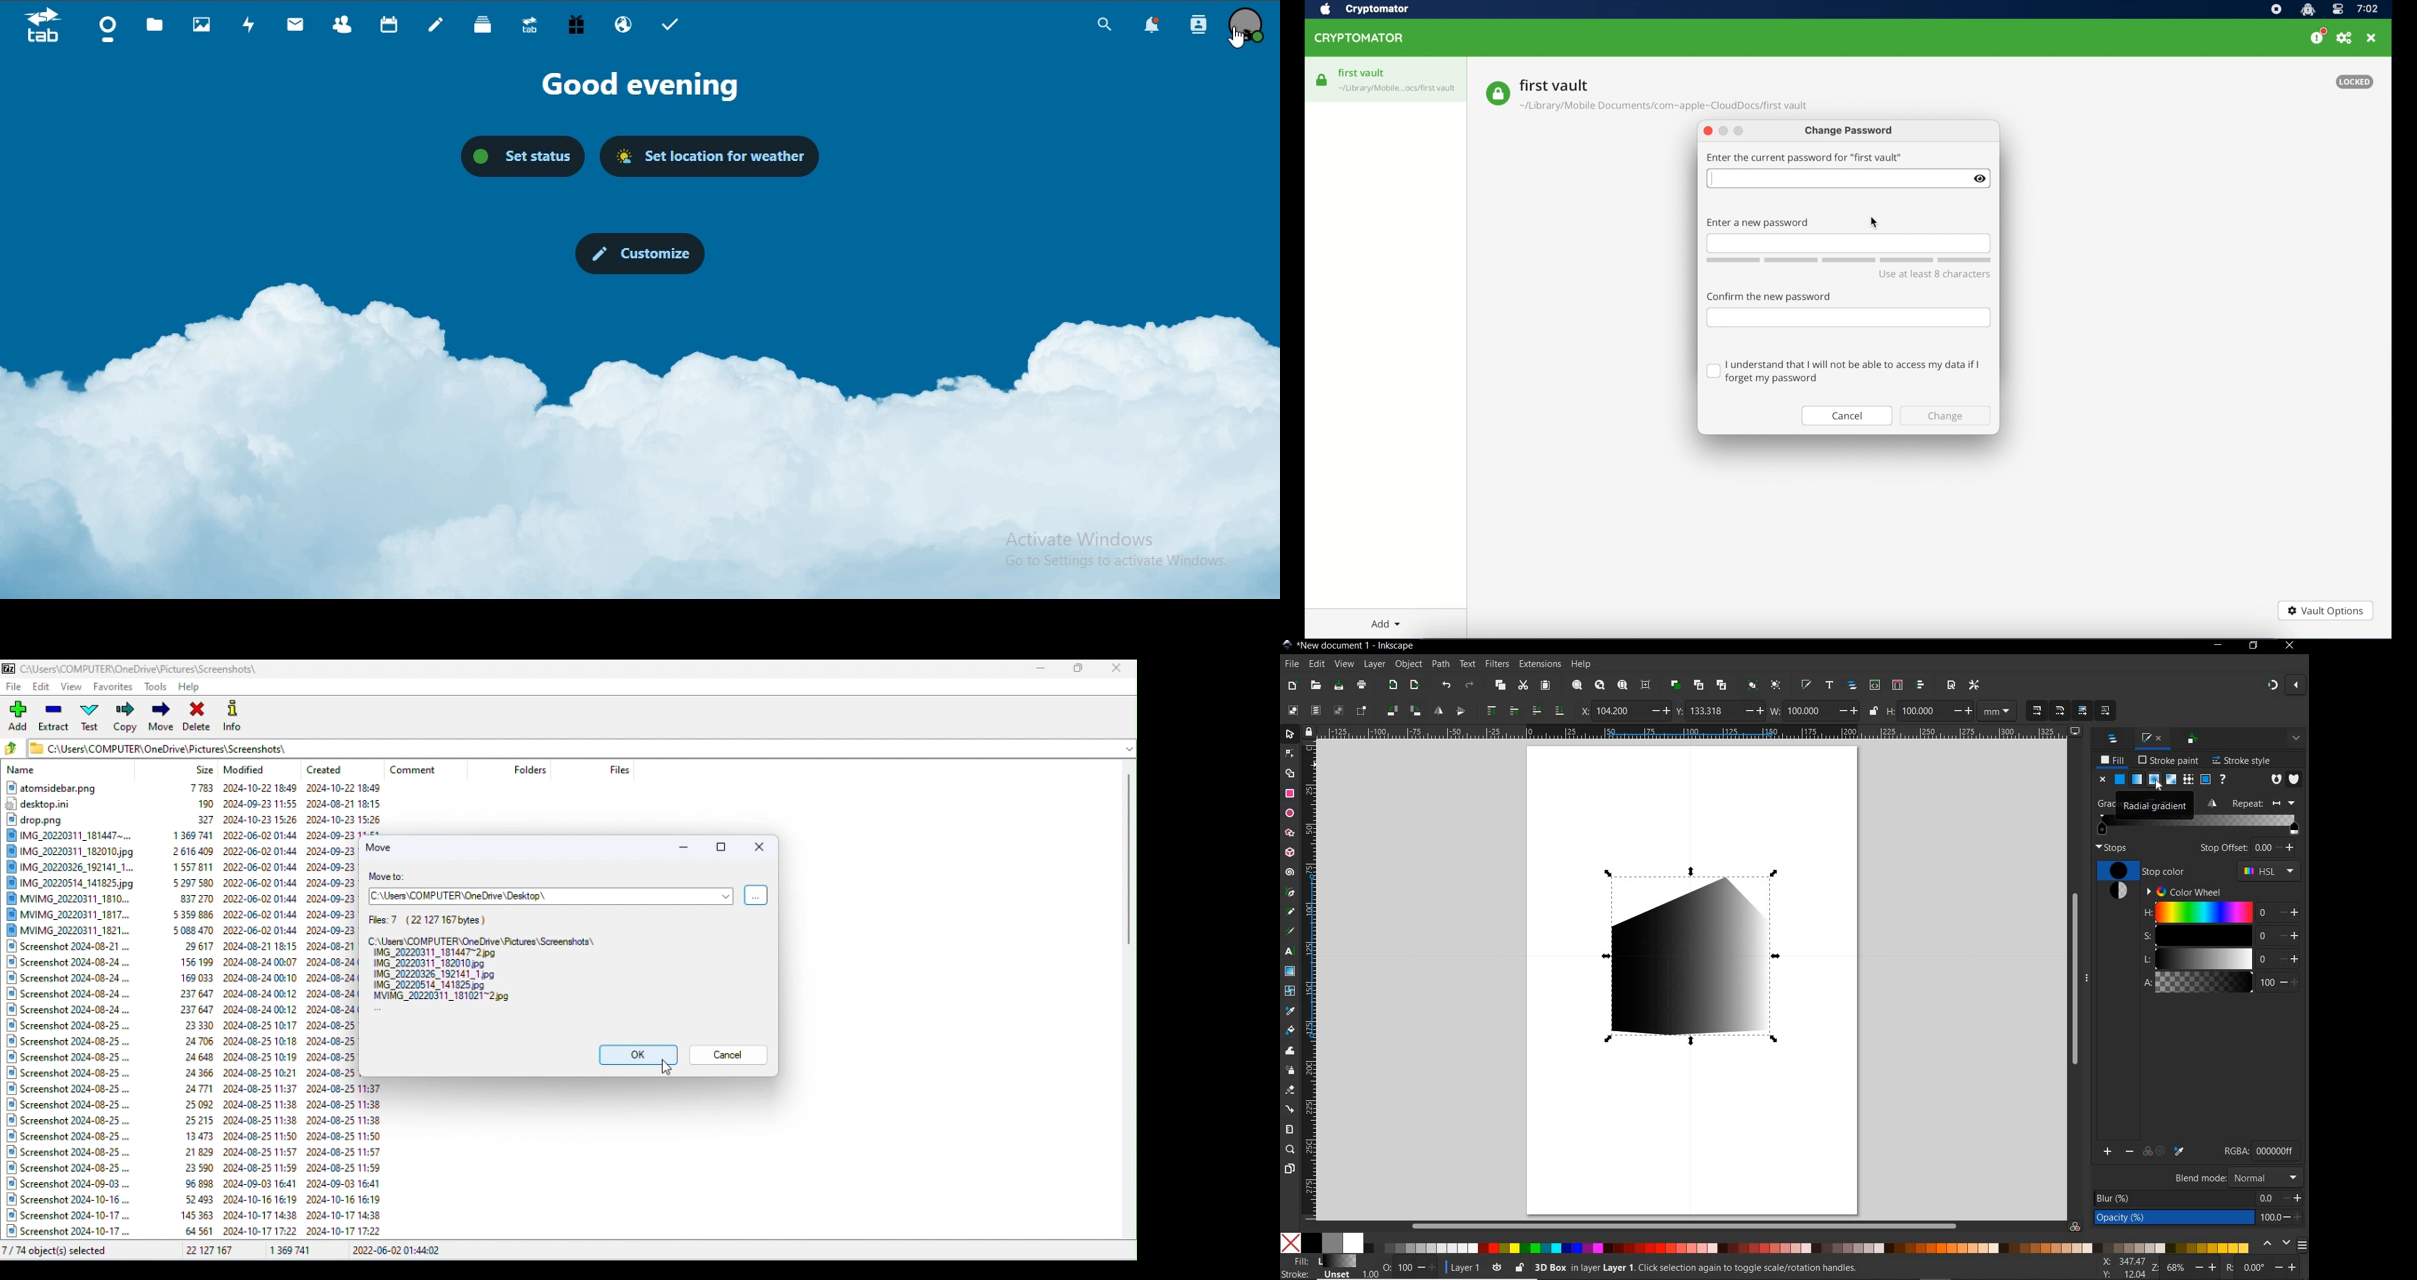  What do you see at coordinates (2112, 738) in the screenshot?
I see `LAYERS AND OBJECTS` at bounding box center [2112, 738].